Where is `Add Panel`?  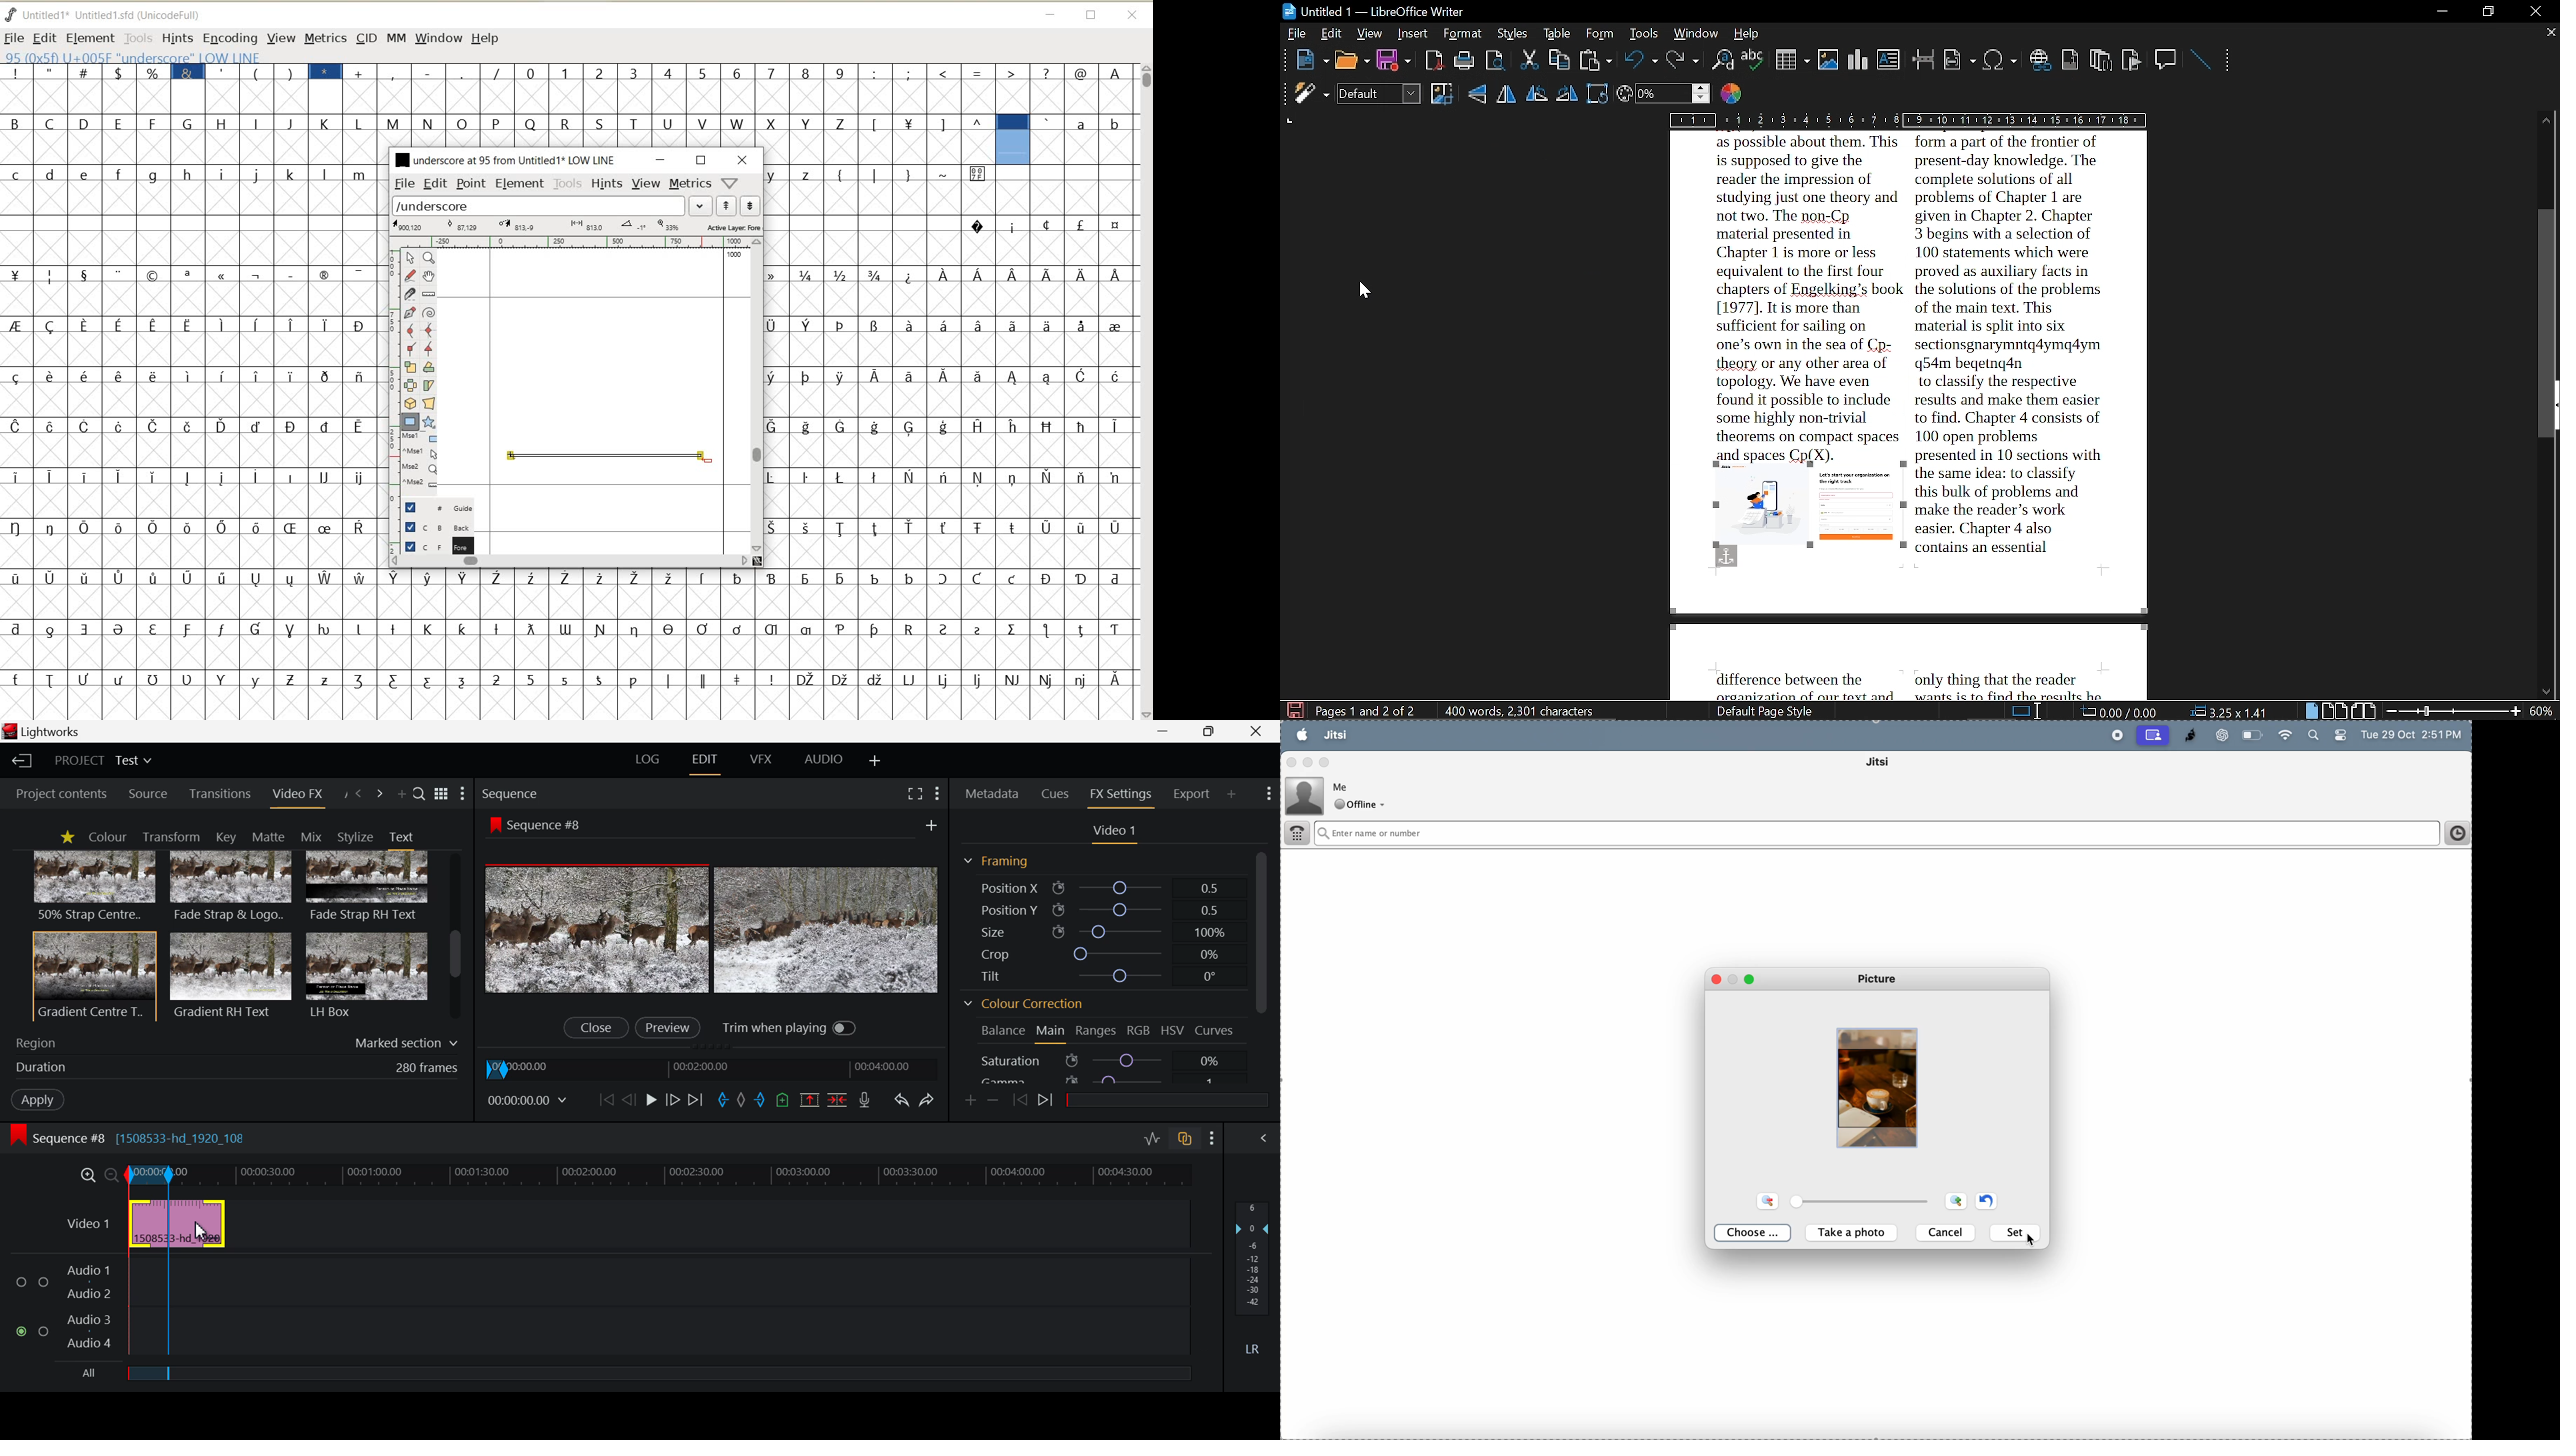 Add Panel is located at coordinates (401, 797).